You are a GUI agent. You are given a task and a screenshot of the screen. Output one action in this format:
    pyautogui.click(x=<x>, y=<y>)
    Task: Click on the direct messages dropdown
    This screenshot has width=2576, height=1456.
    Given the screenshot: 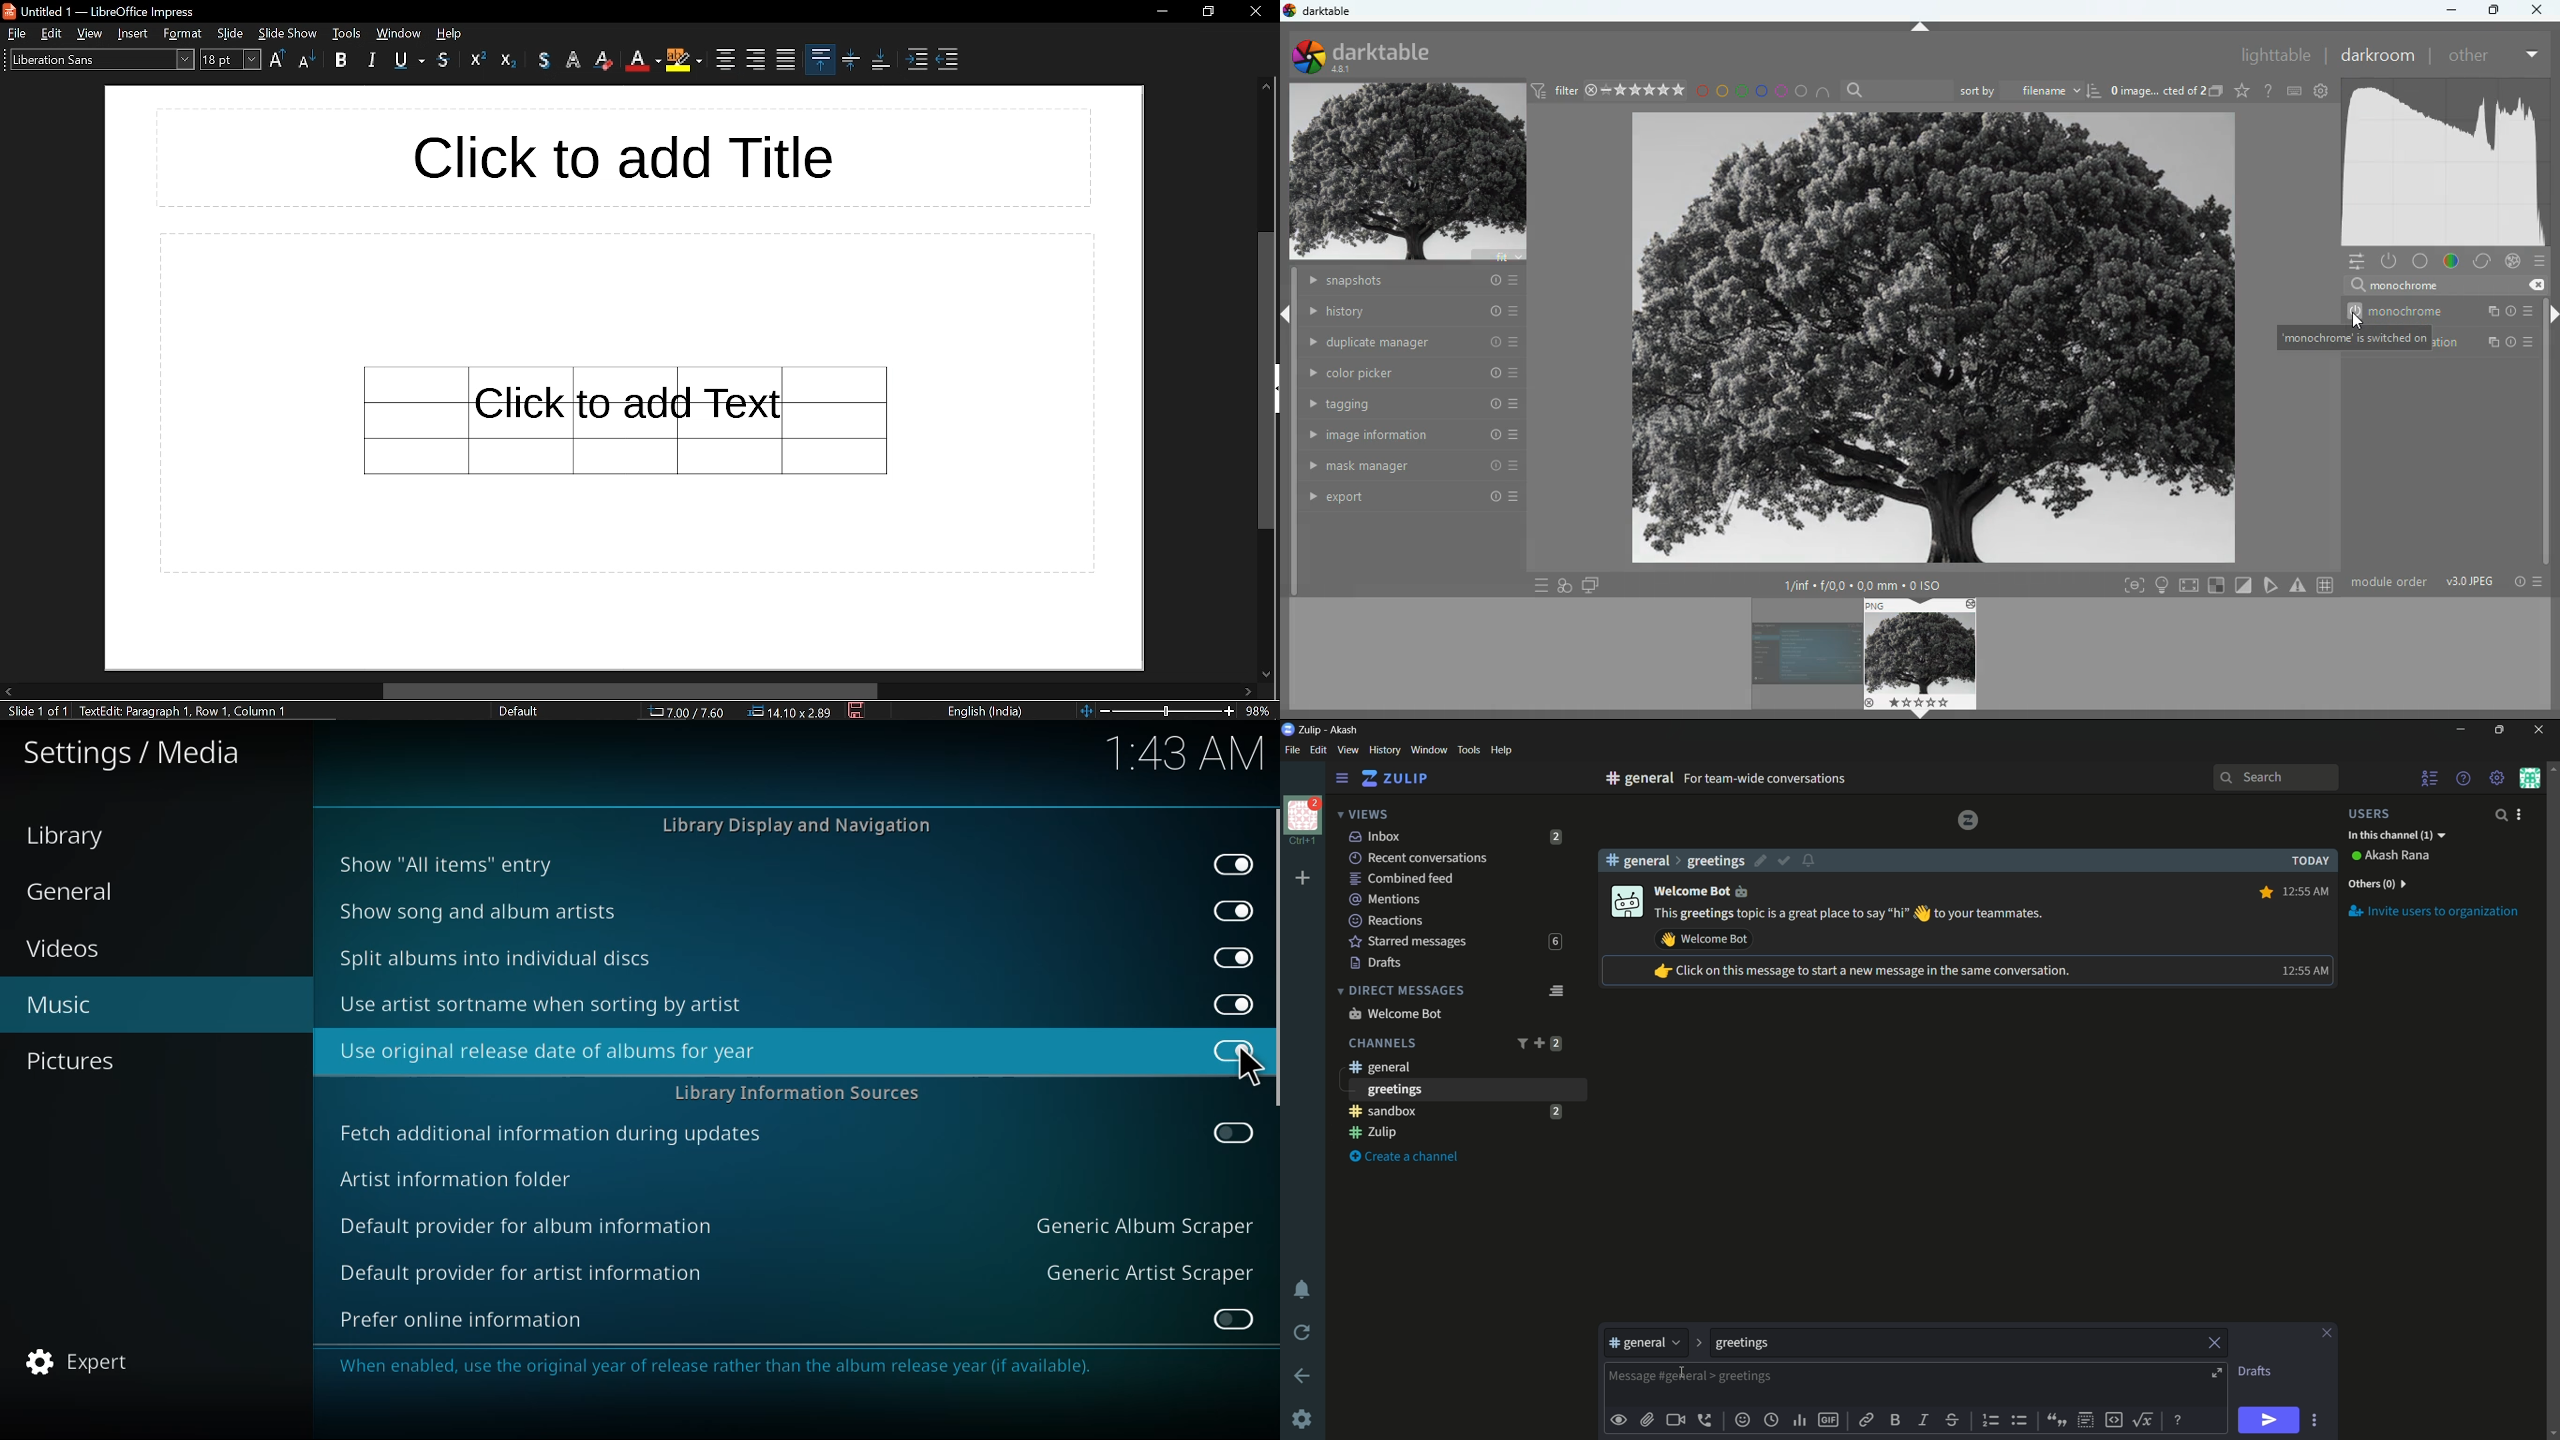 What is the action you would take?
    pyautogui.click(x=1400, y=991)
    